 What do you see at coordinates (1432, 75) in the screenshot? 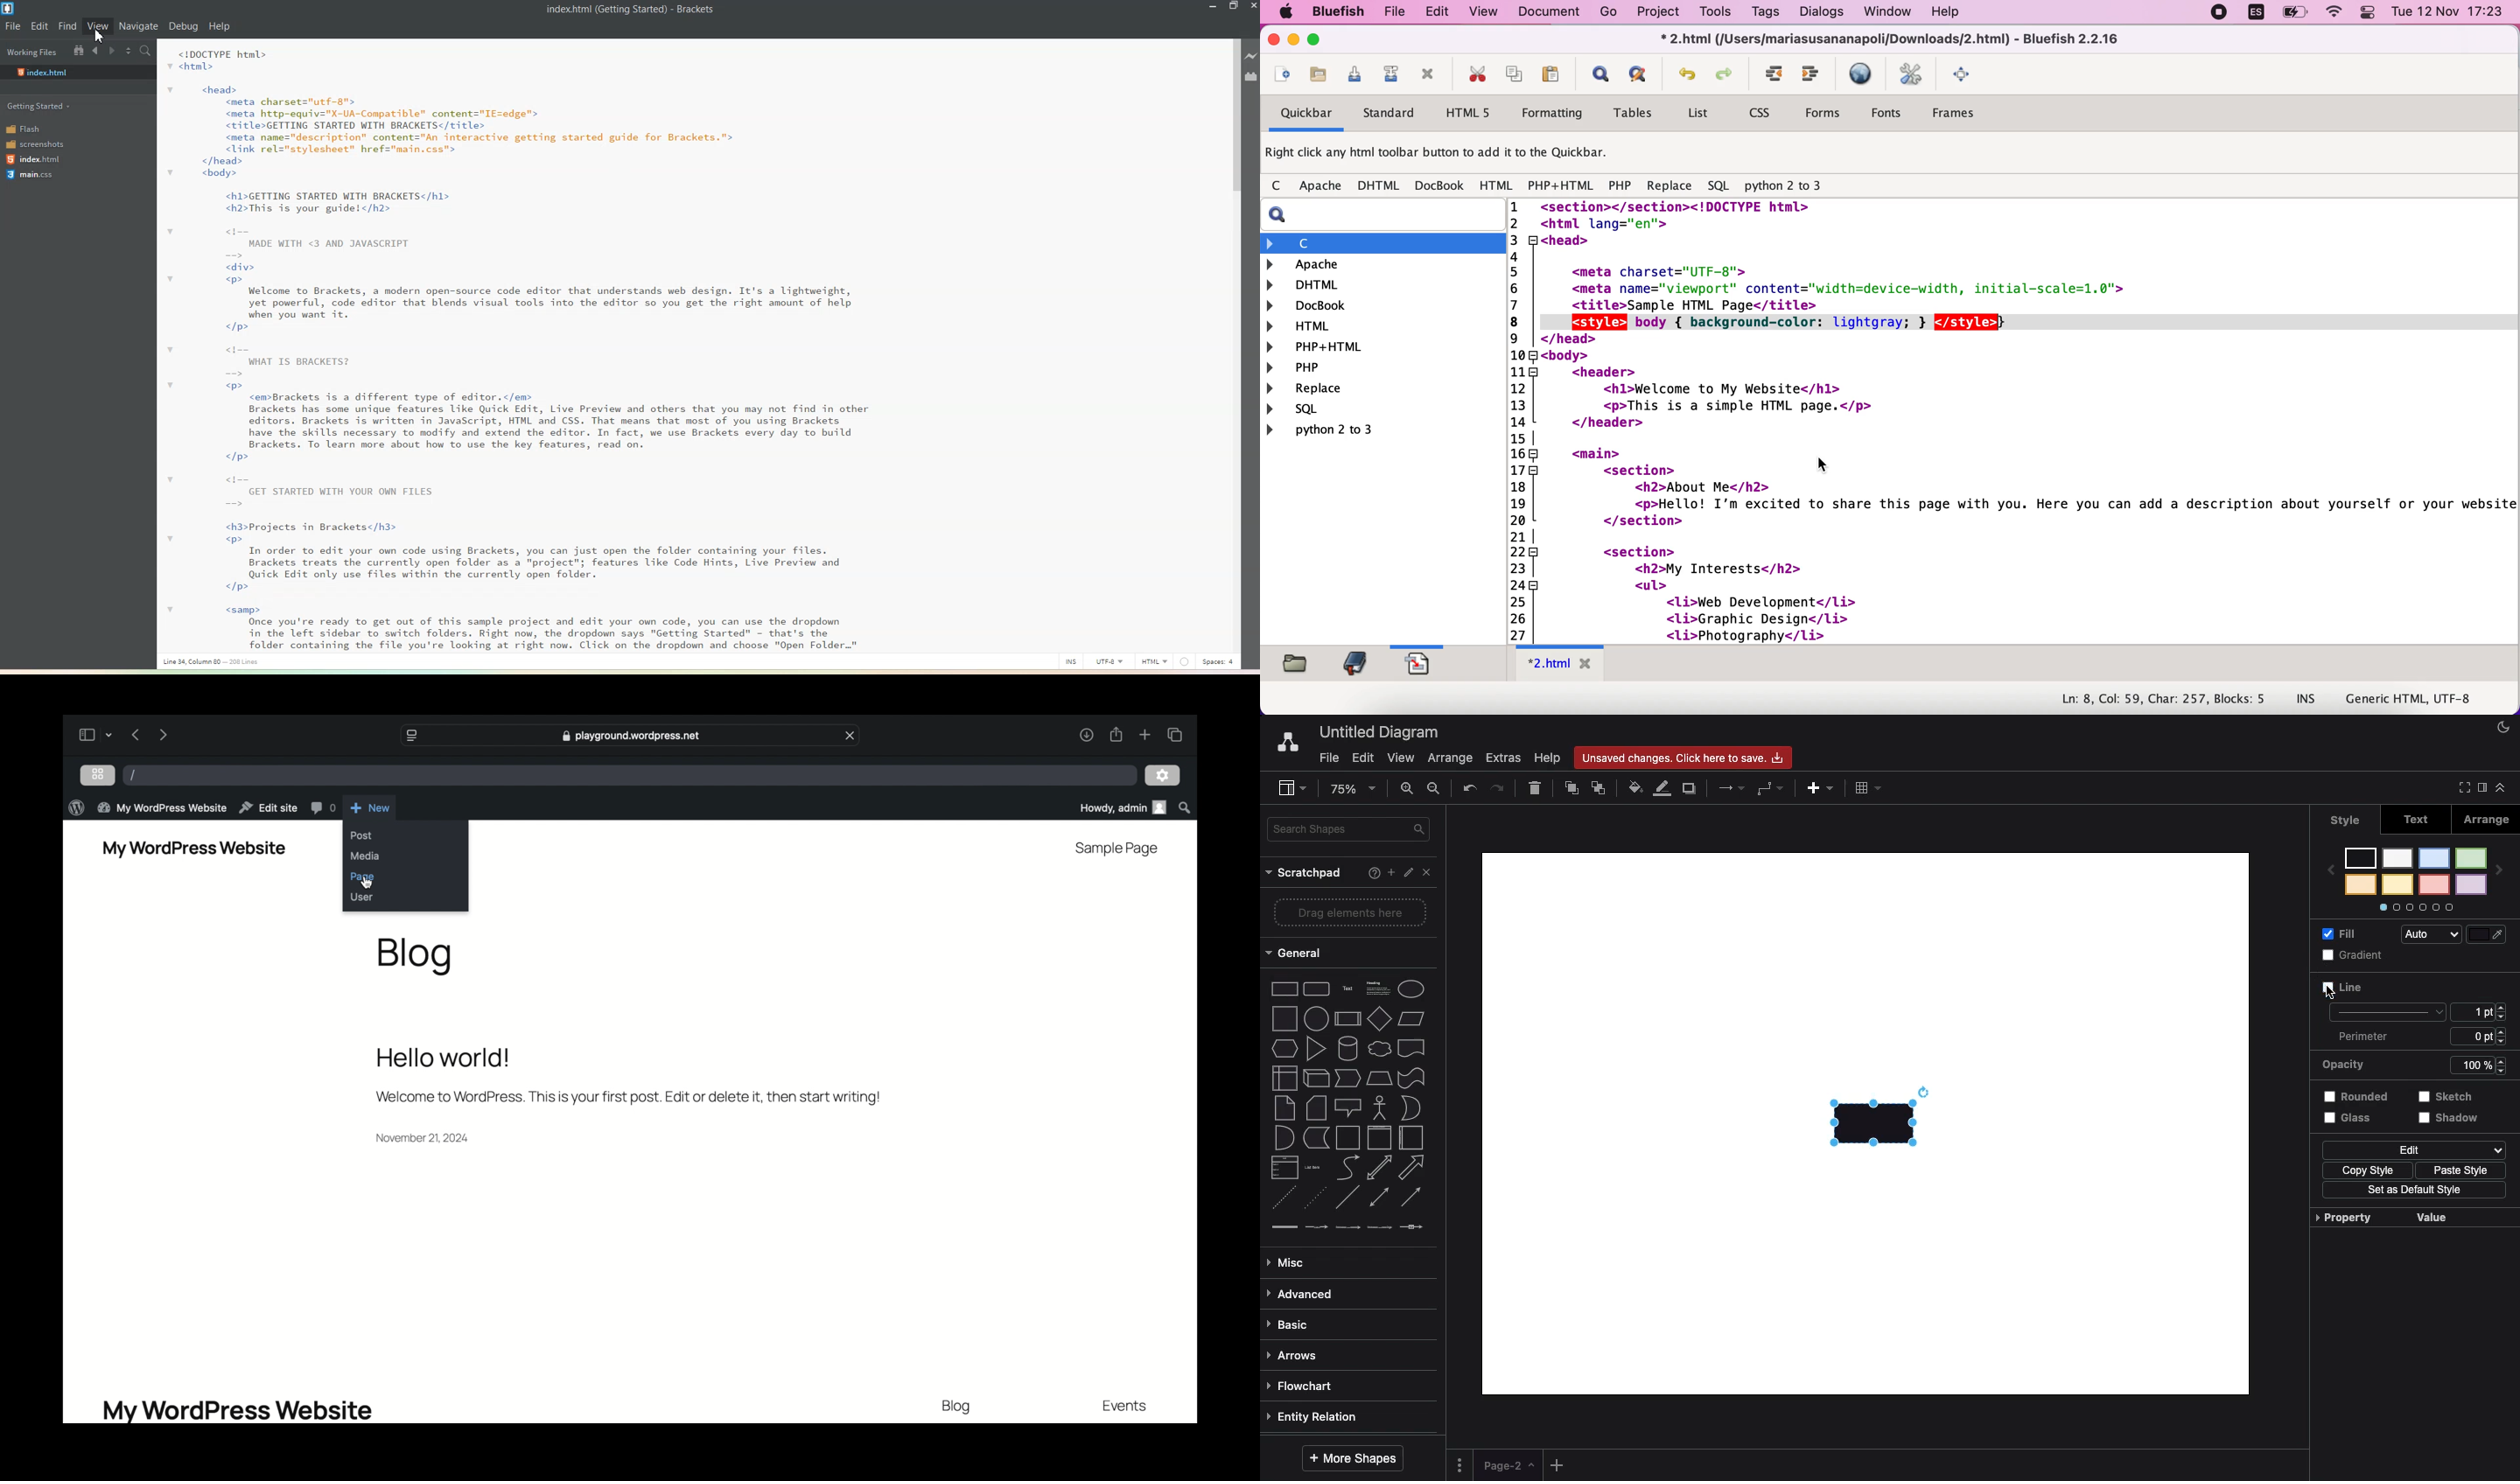
I see `close current file` at bounding box center [1432, 75].